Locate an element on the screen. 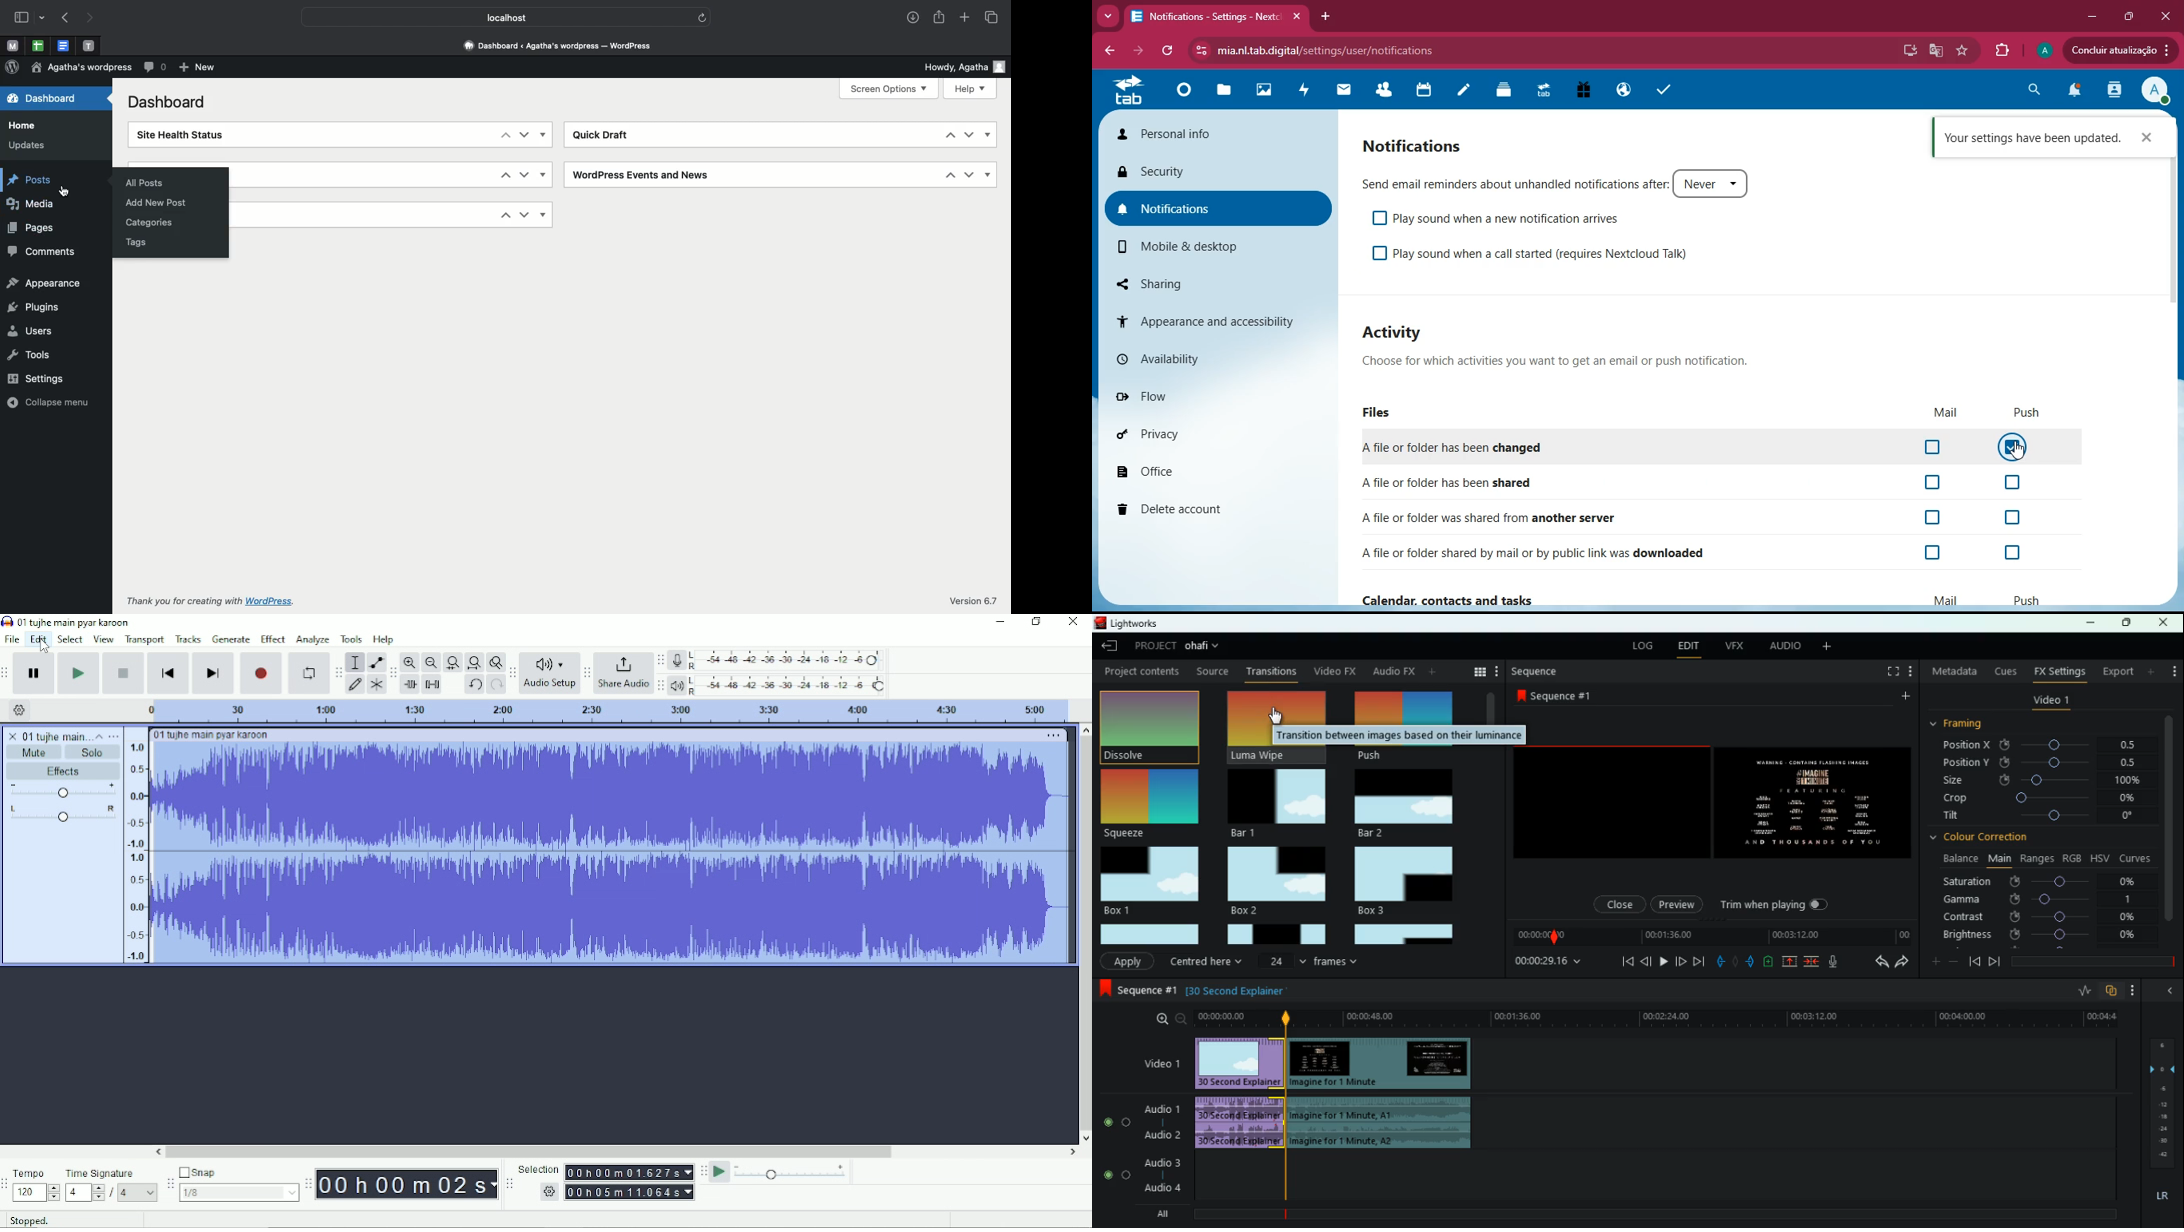 The height and width of the screenshot is (1232, 2184). Transport is located at coordinates (145, 640).